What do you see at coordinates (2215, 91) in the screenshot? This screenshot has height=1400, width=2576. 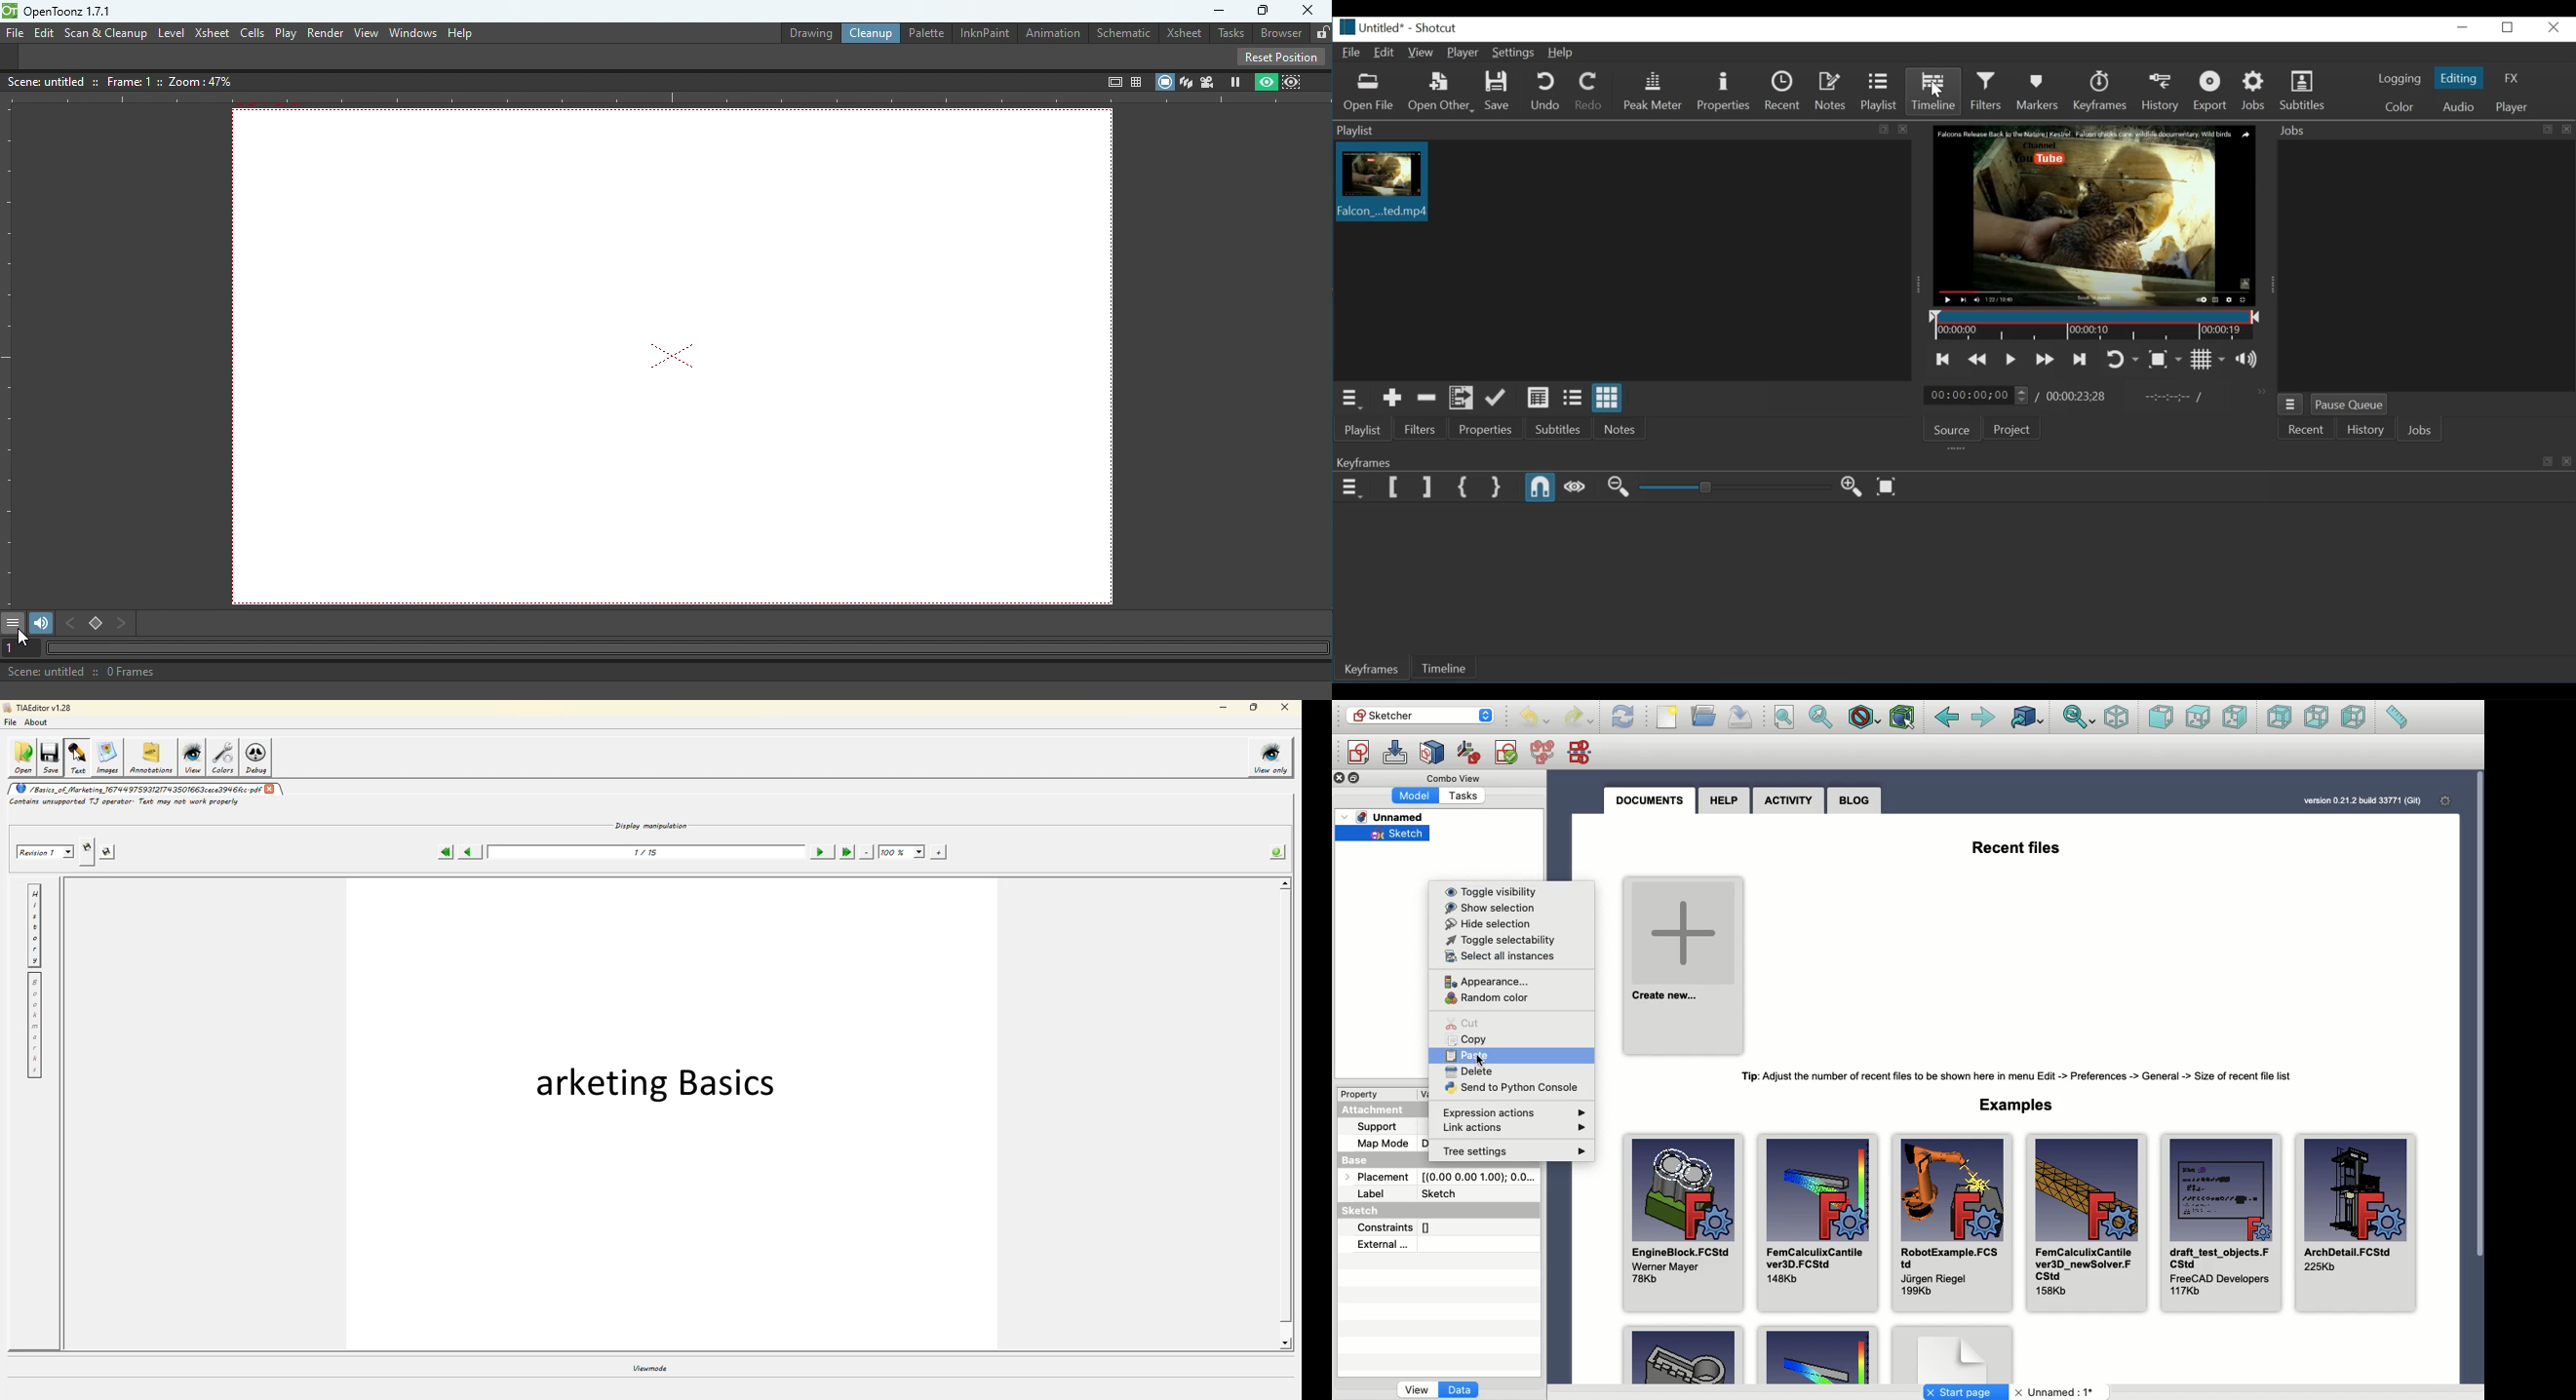 I see `Export` at bounding box center [2215, 91].